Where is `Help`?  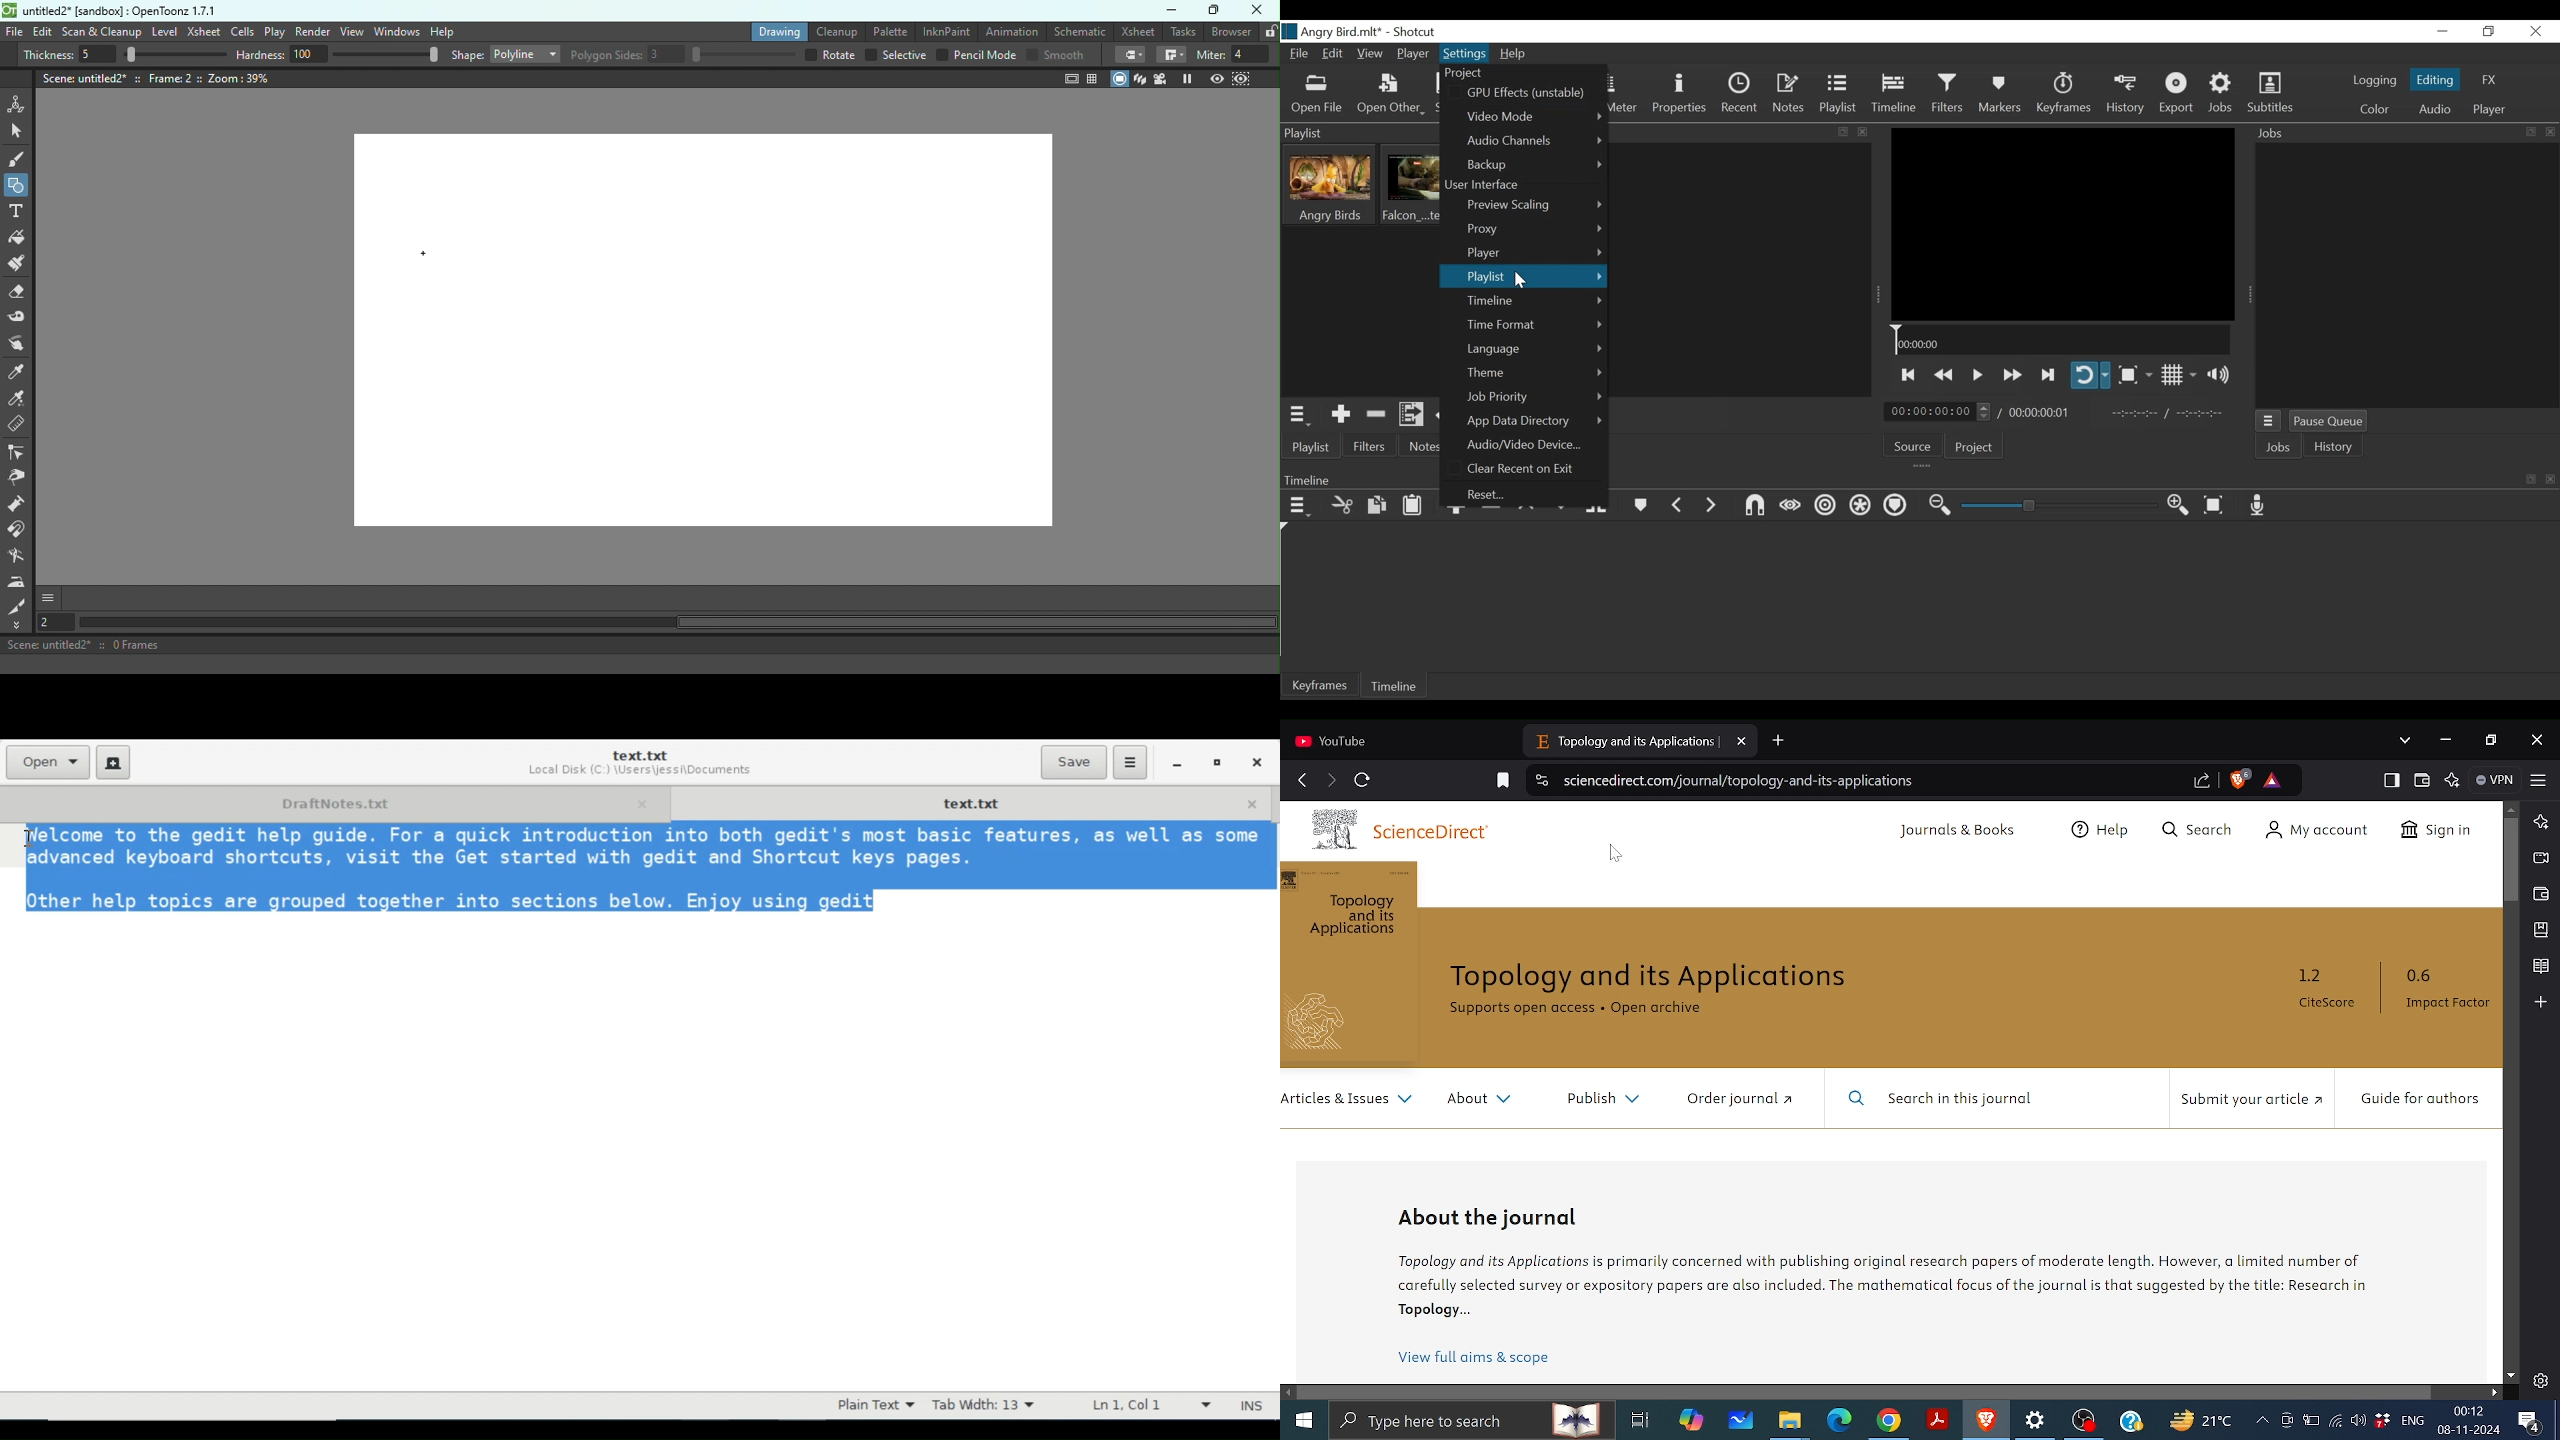 Help is located at coordinates (441, 31).